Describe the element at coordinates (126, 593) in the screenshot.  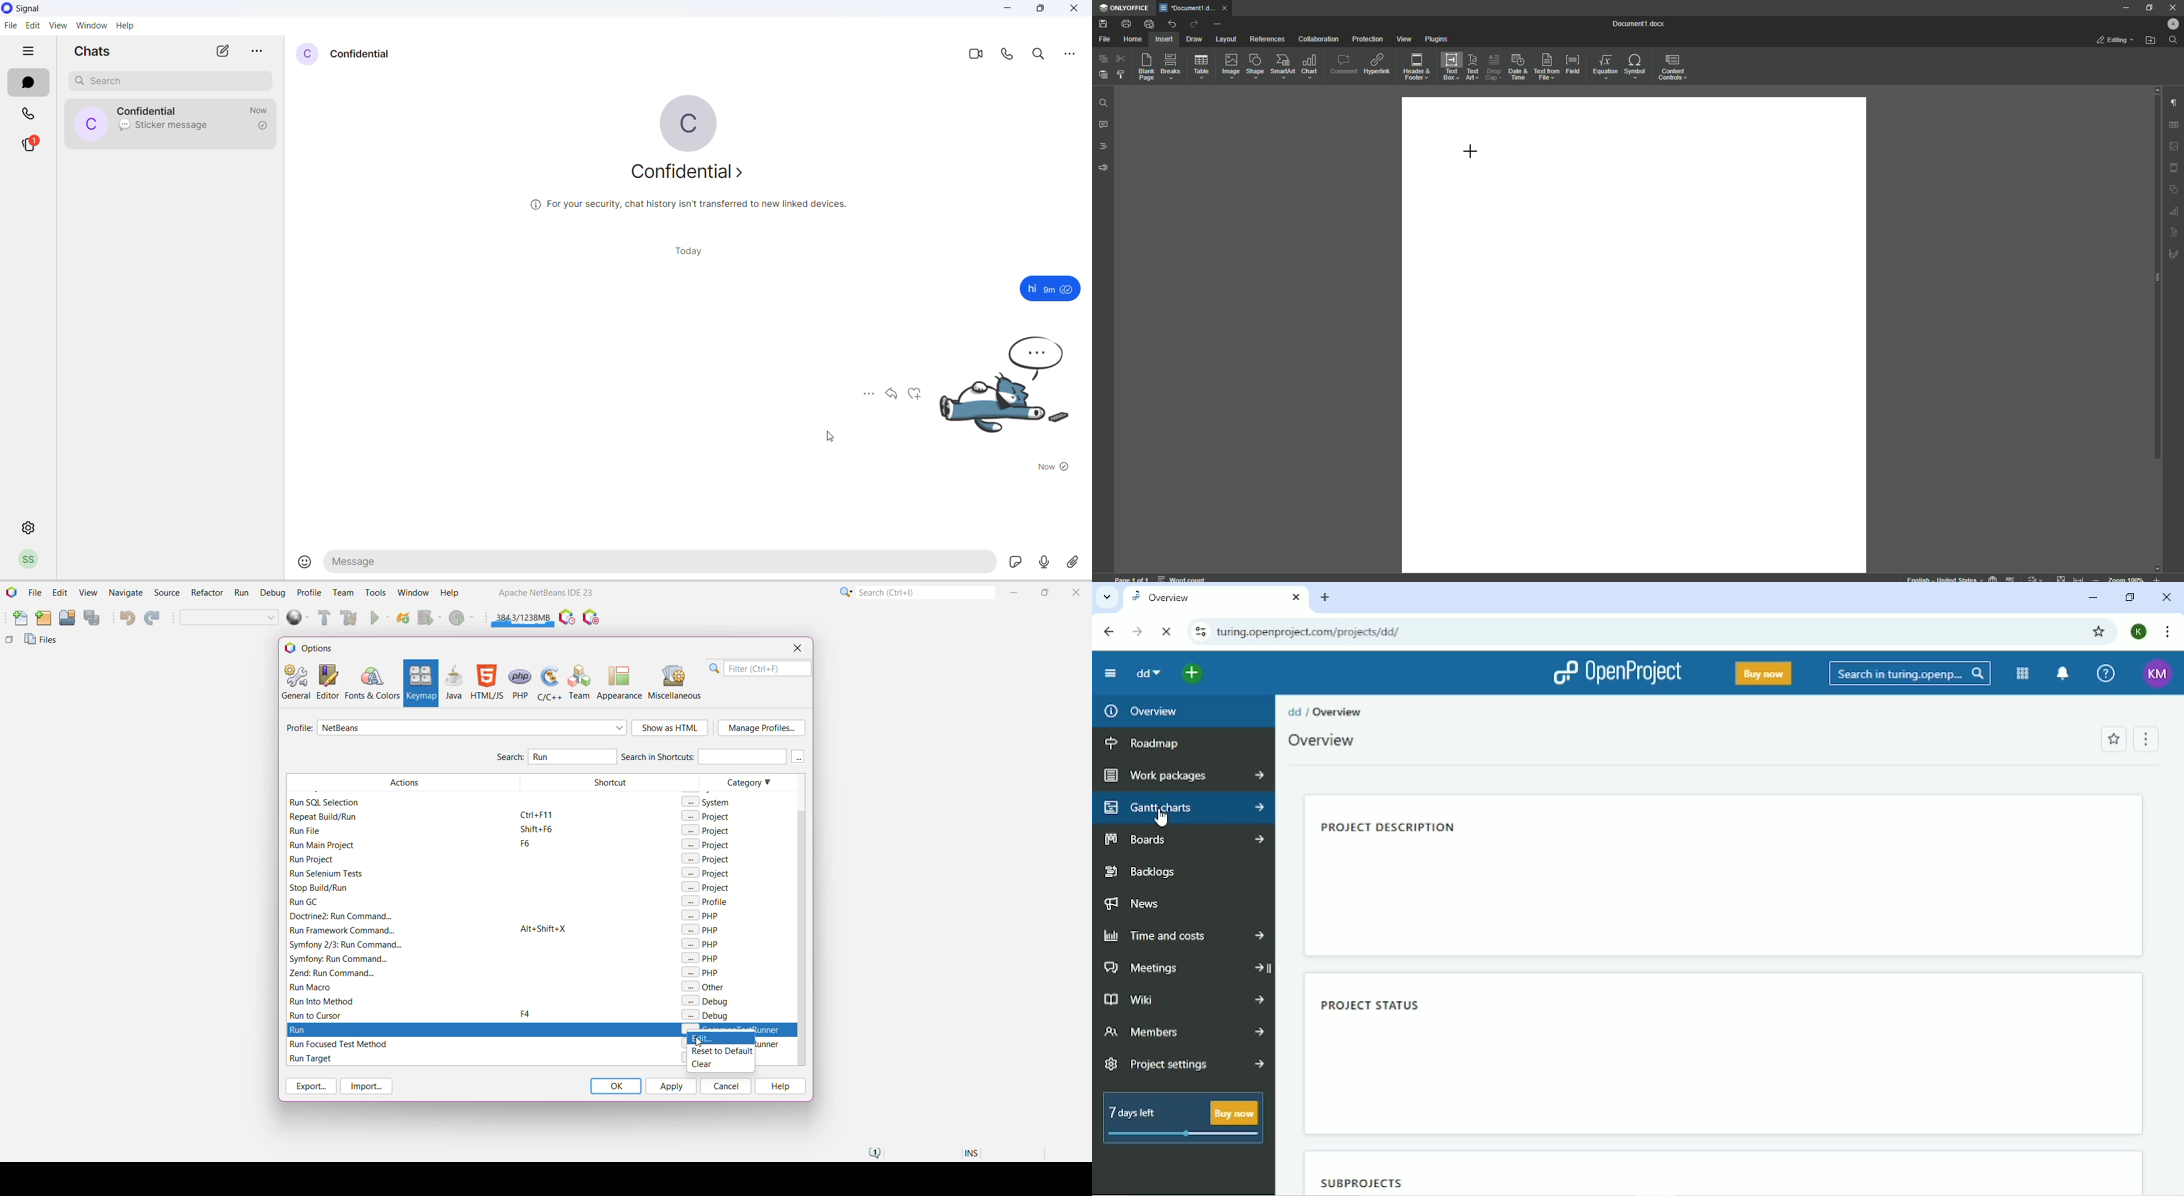
I see `Navigate` at that location.